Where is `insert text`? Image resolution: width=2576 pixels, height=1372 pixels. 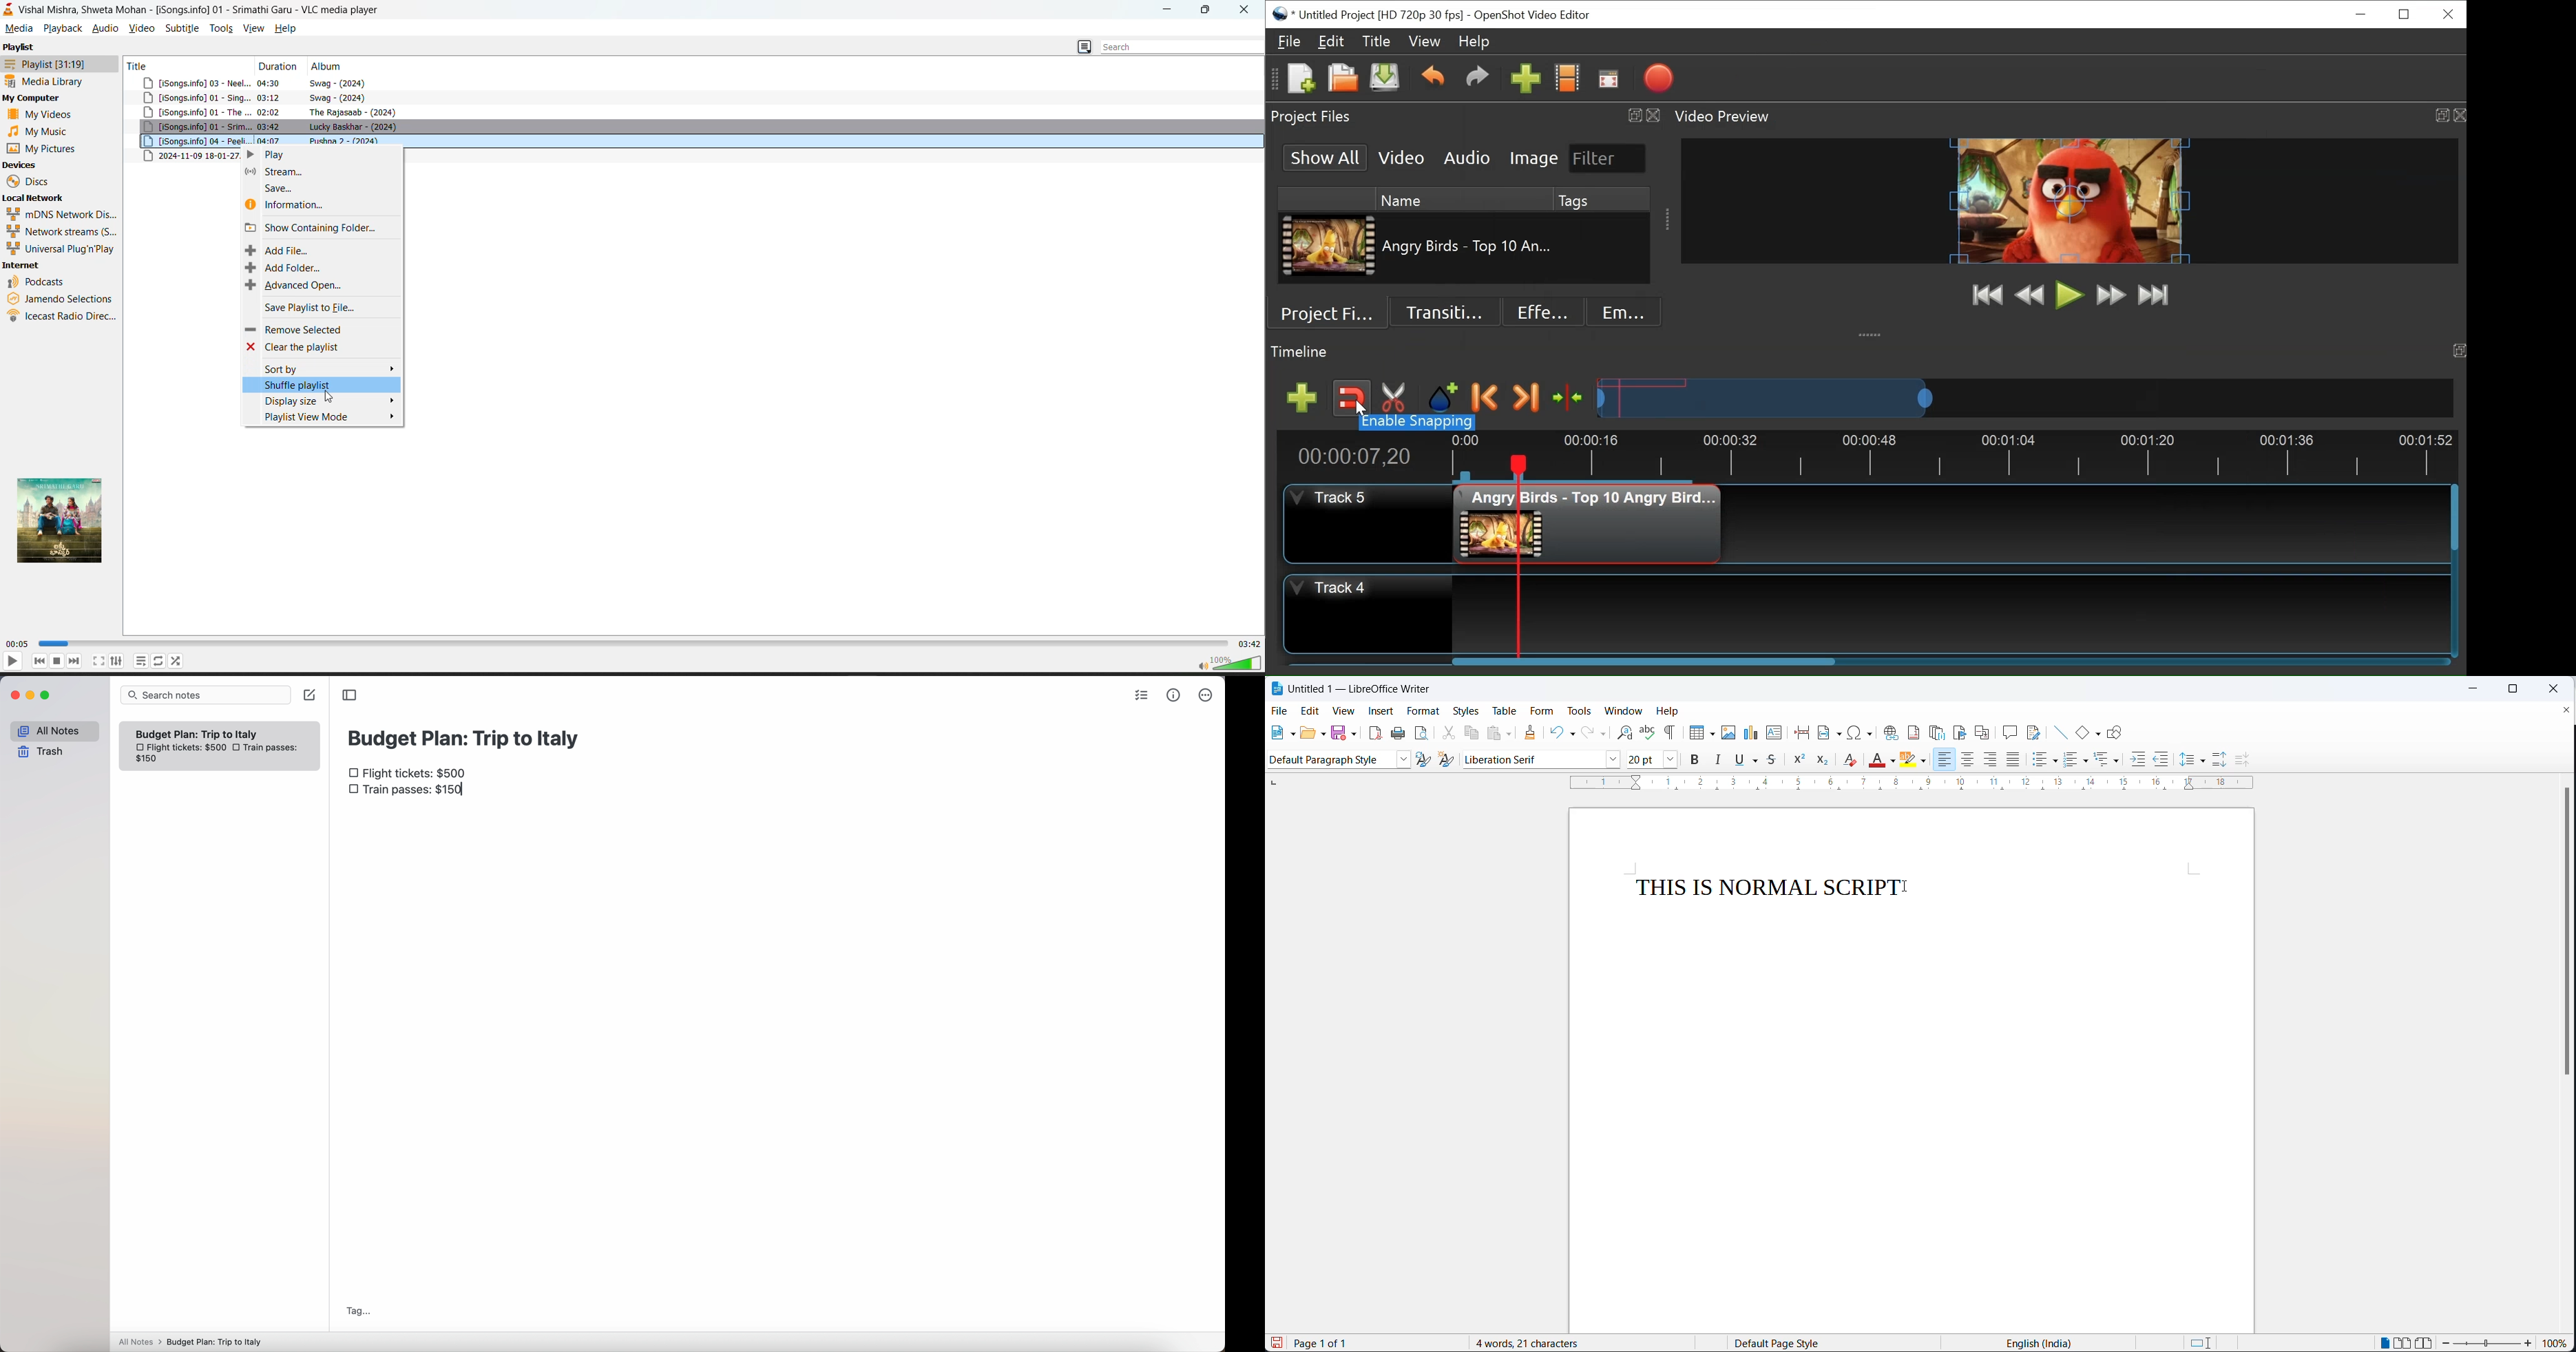 insert text is located at coordinates (1773, 732).